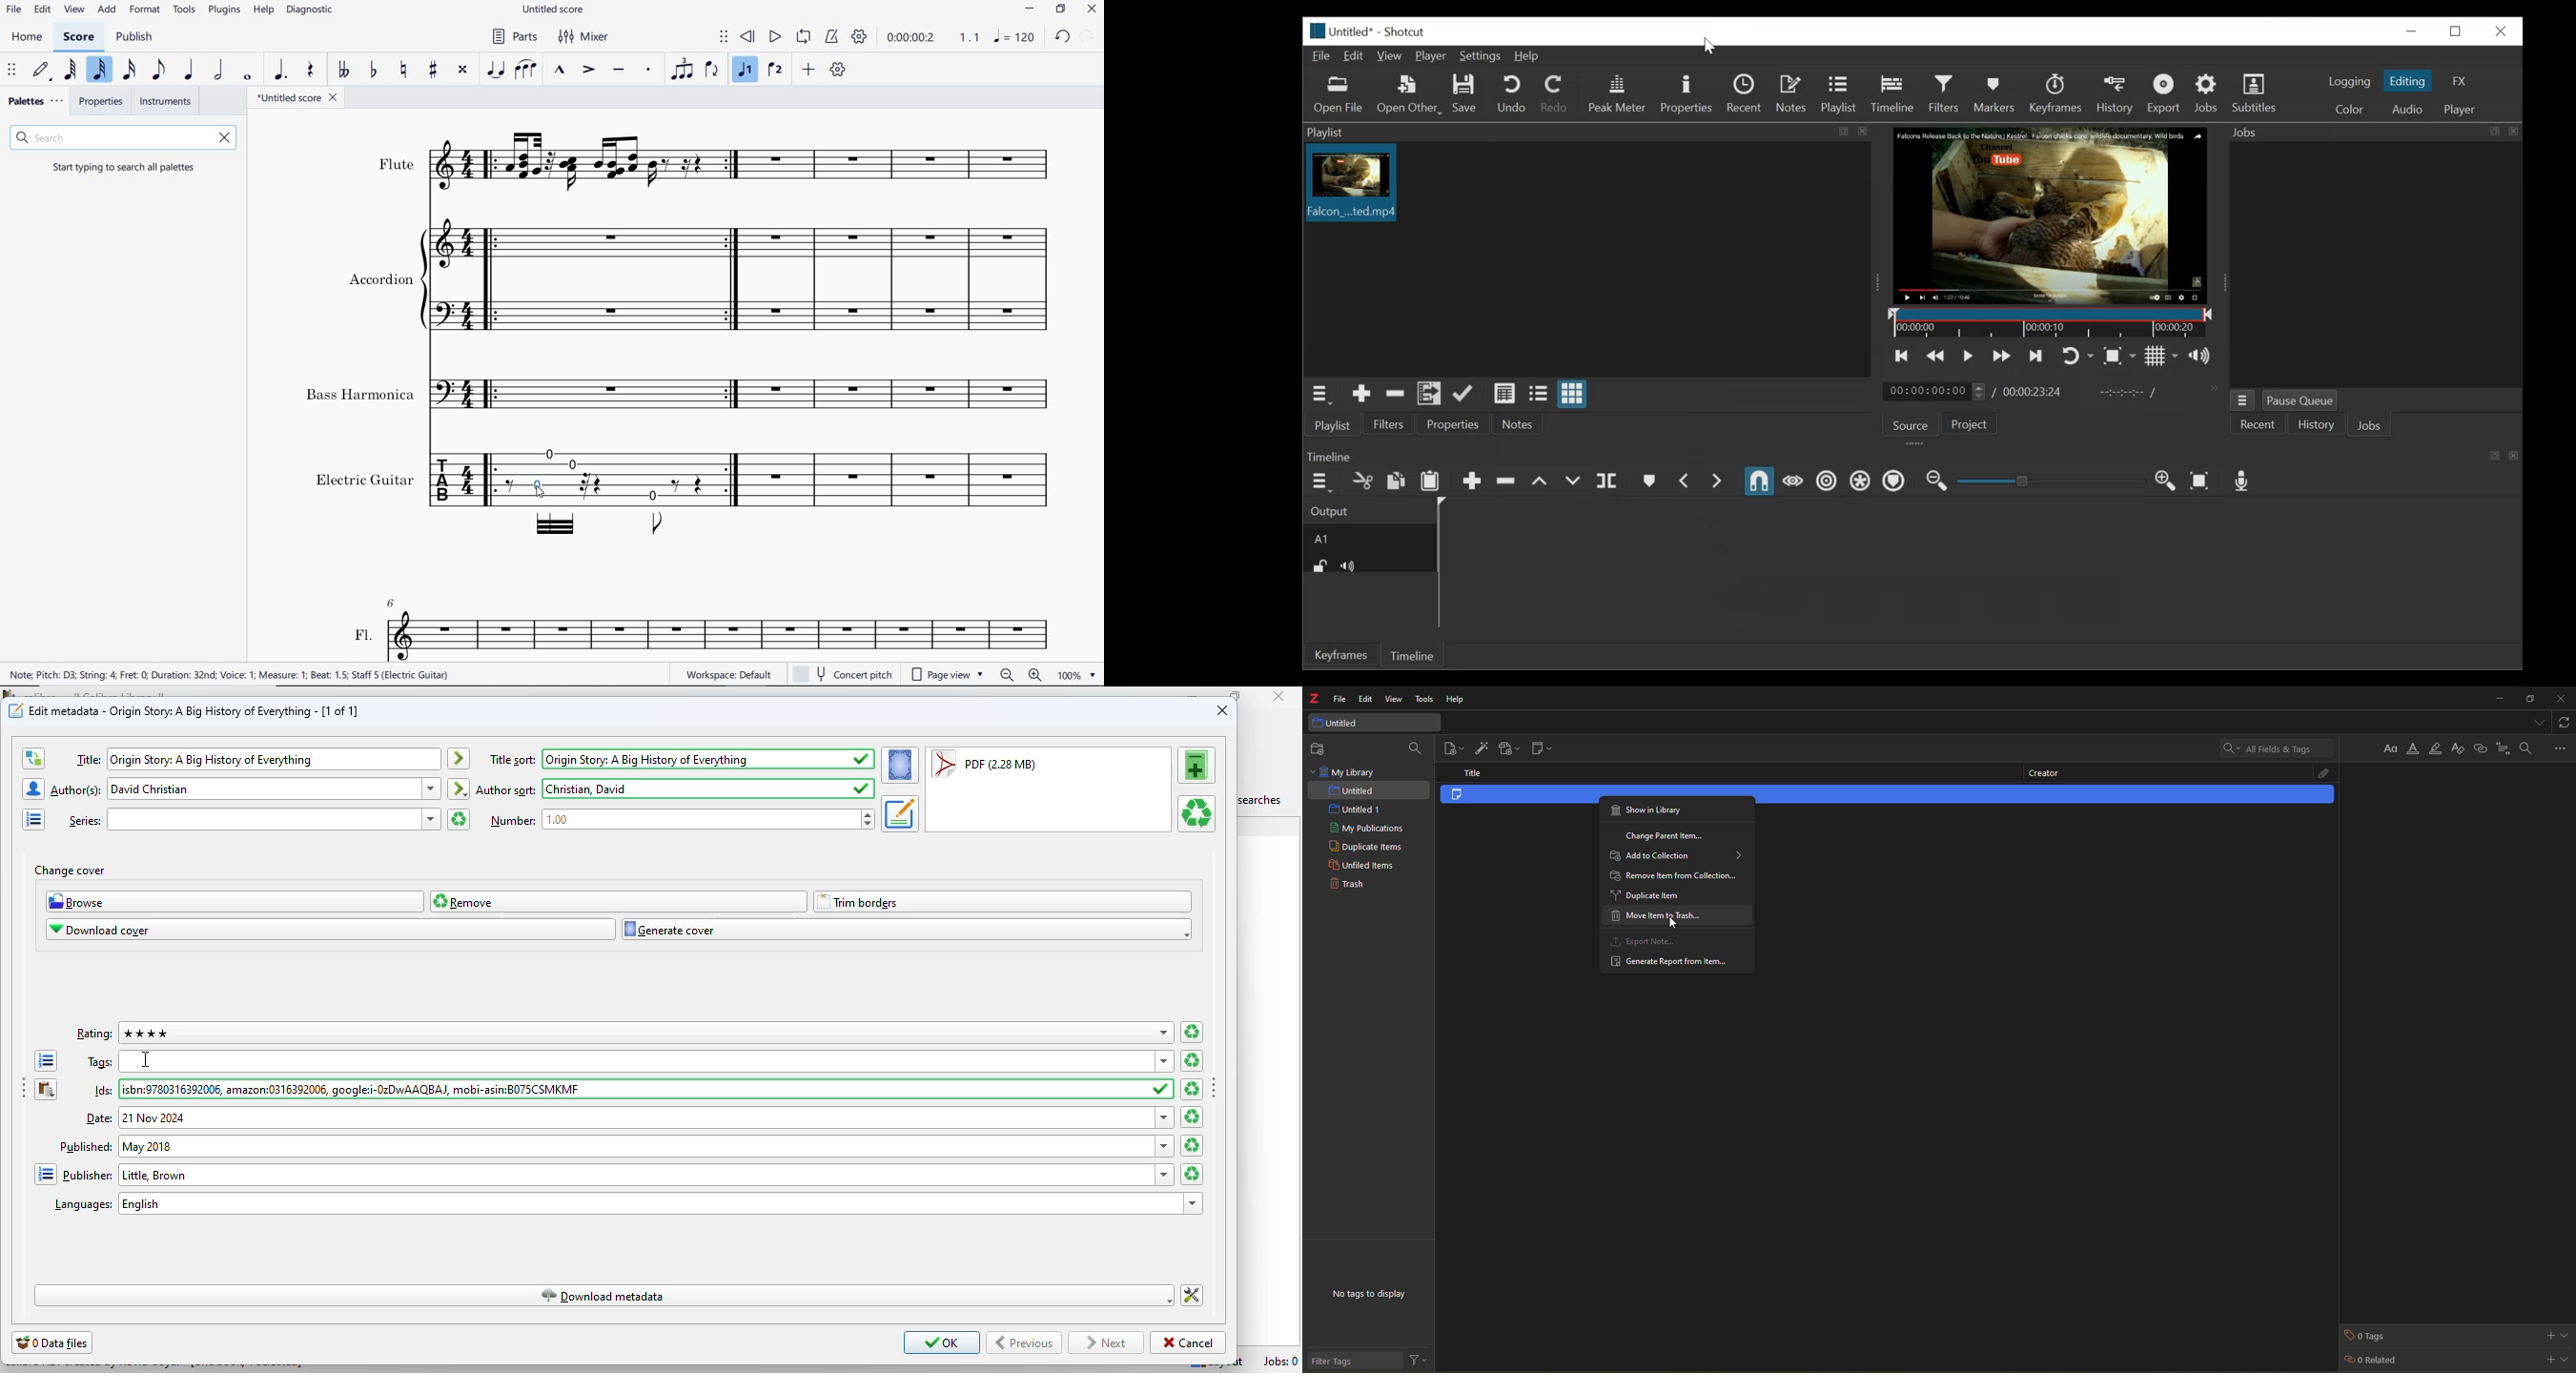  Describe the element at coordinates (2566, 1334) in the screenshot. I see `expand` at that location.